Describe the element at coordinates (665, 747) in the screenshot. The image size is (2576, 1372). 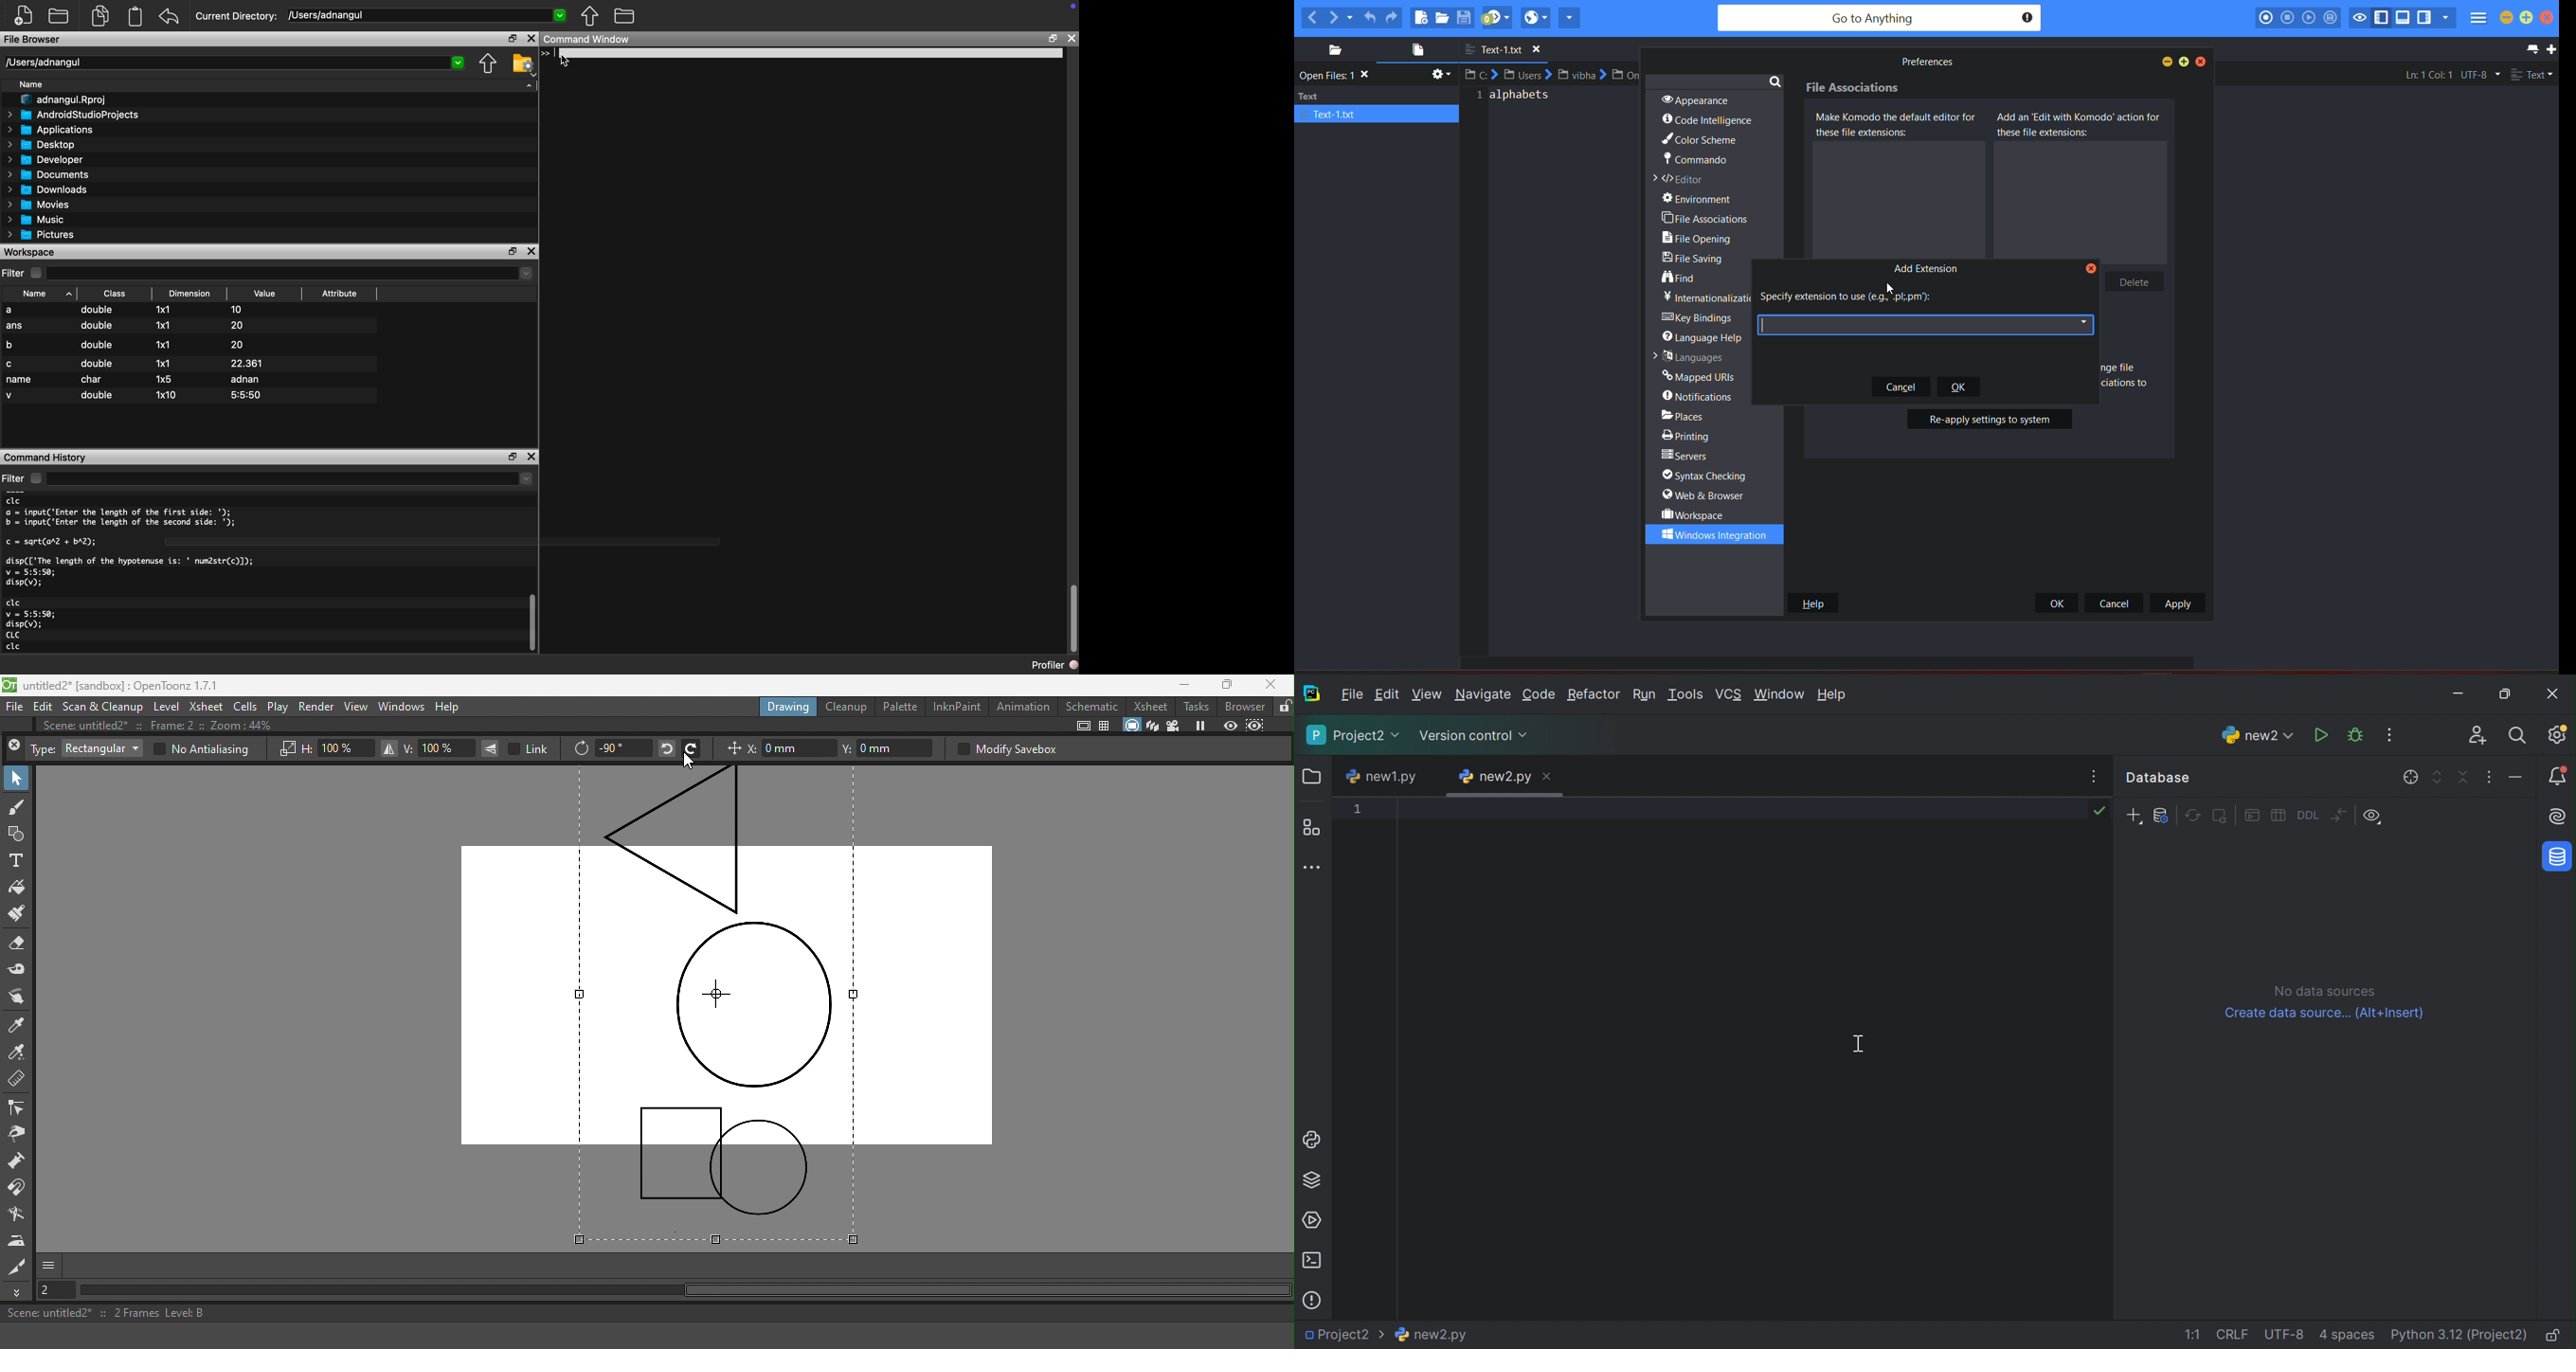
I see `Rotate selection left` at that location.